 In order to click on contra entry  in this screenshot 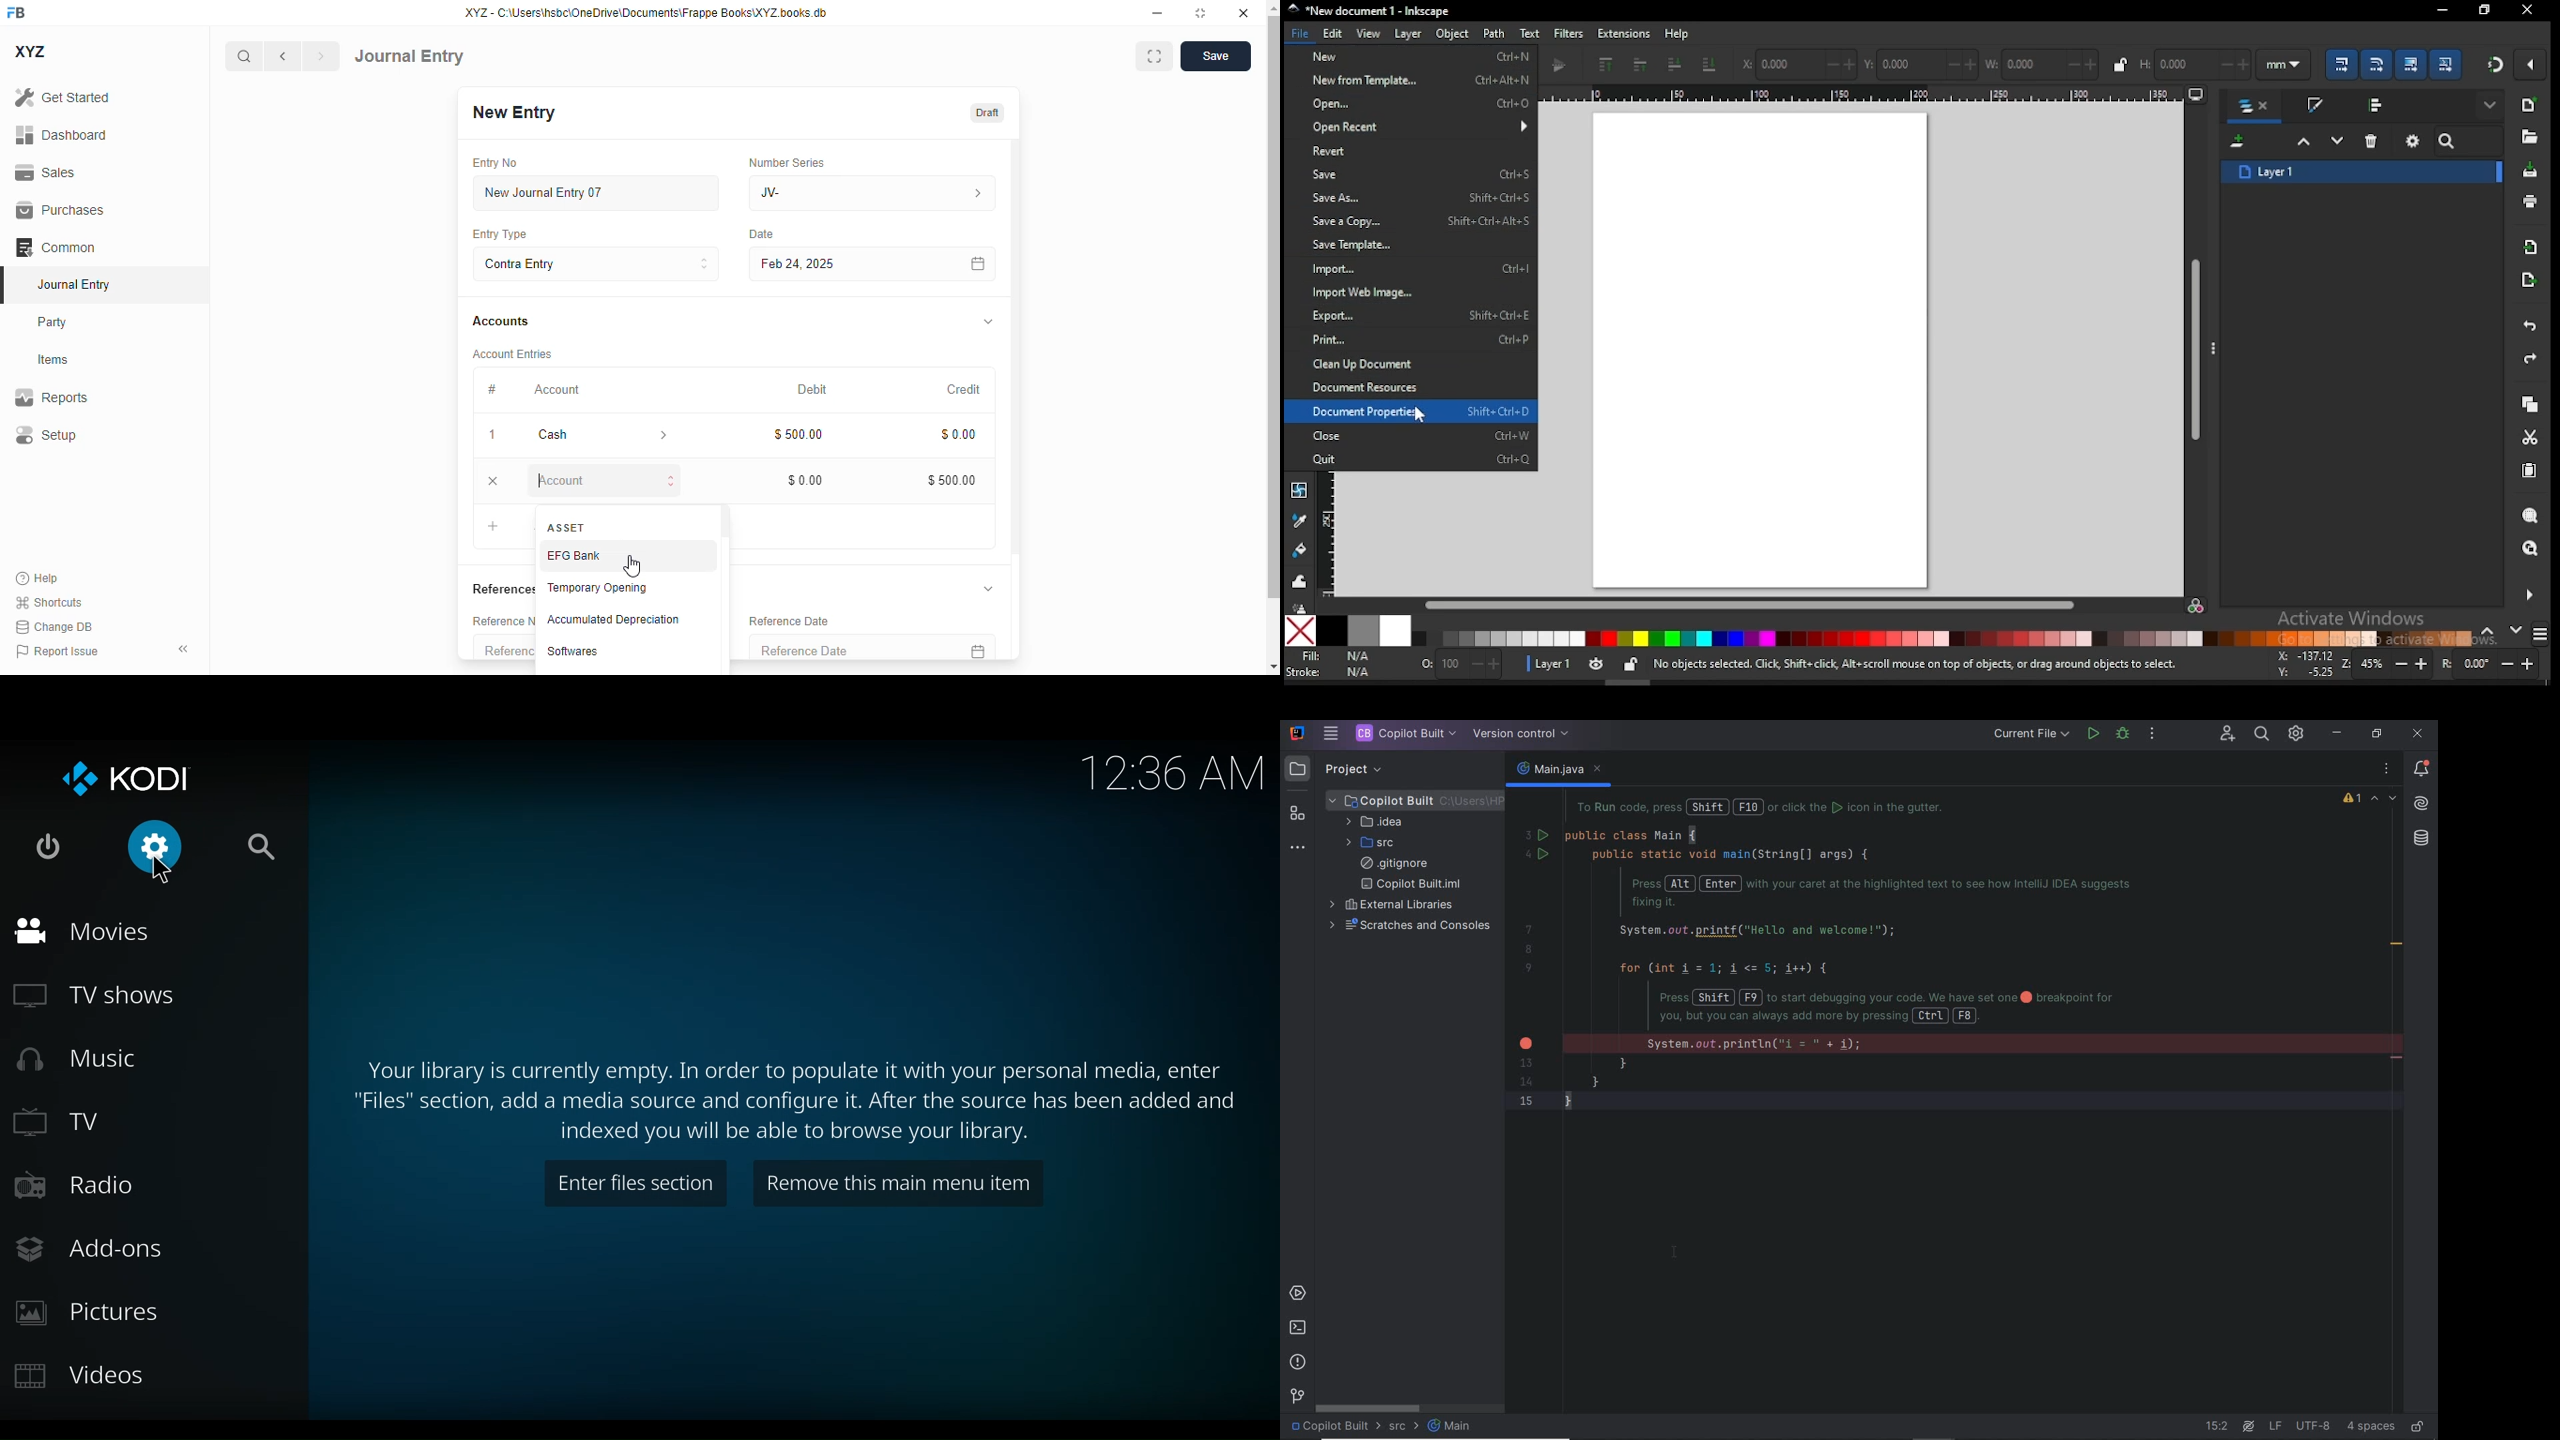, I will do `click(596, 264)`.